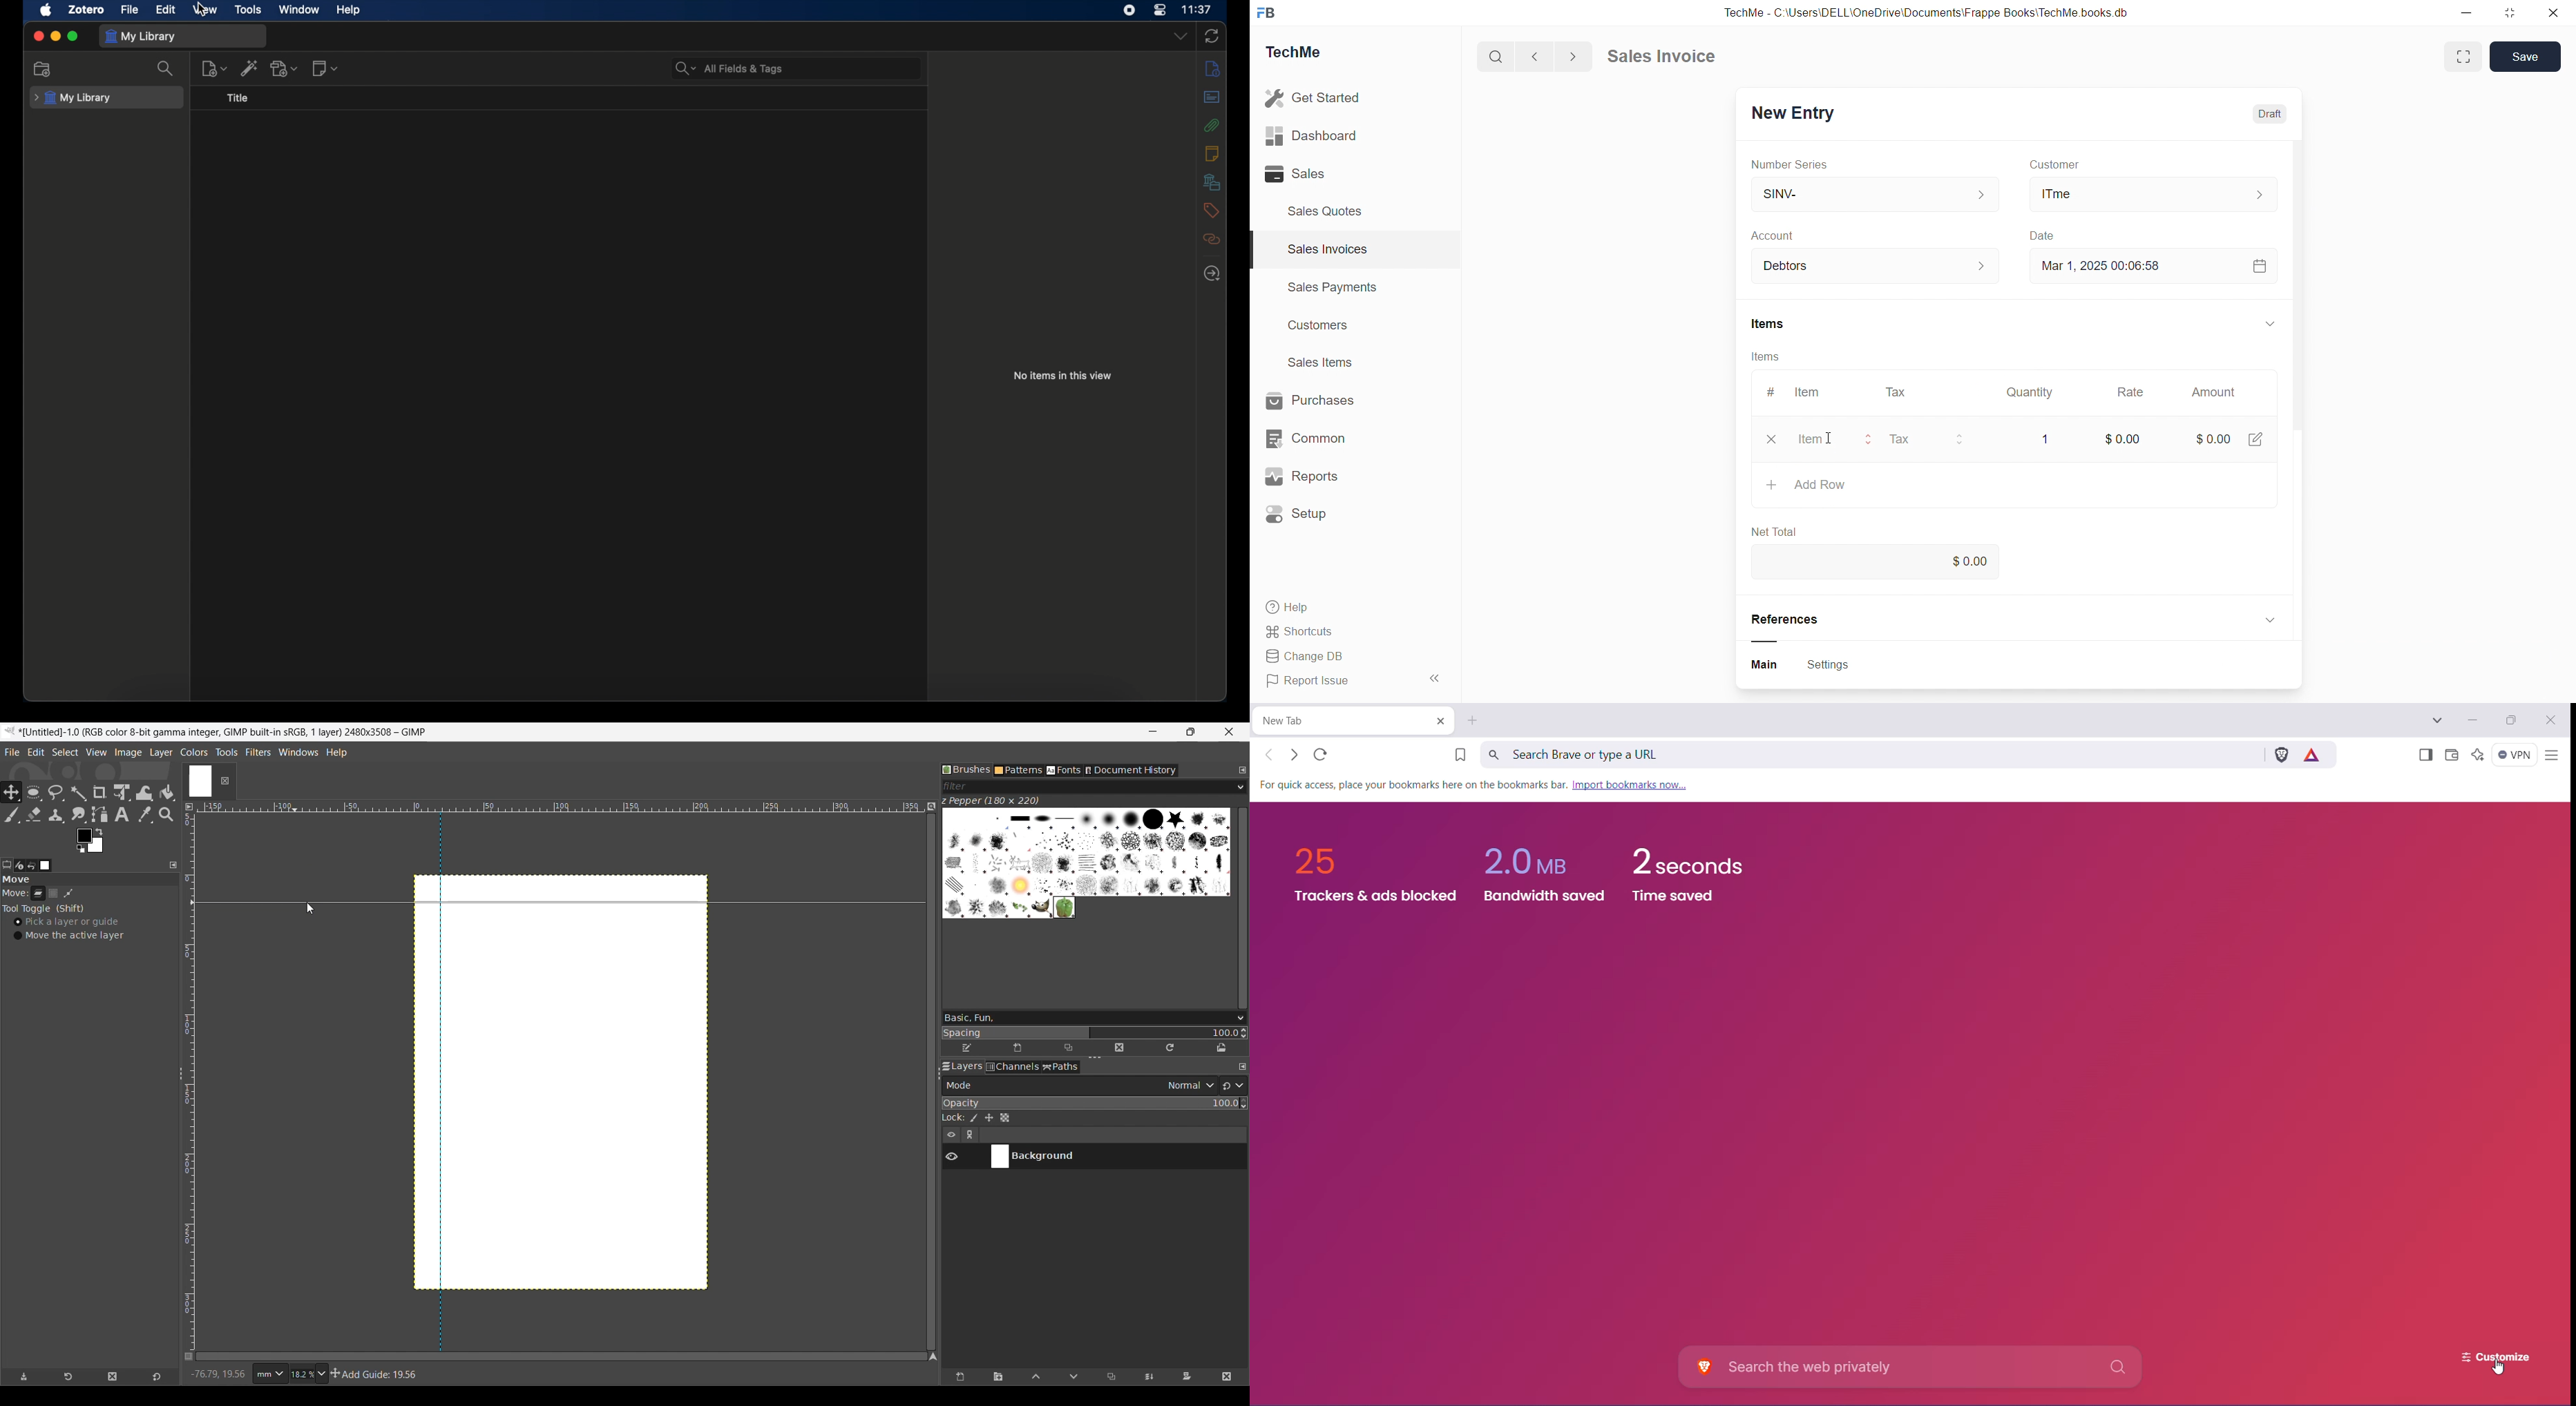 This screenshot has height=1428, width=2576. What do you see at coordinates (2472, 720) in the screenshot?
I see `Minimize` at bounding box center [2472, 720].